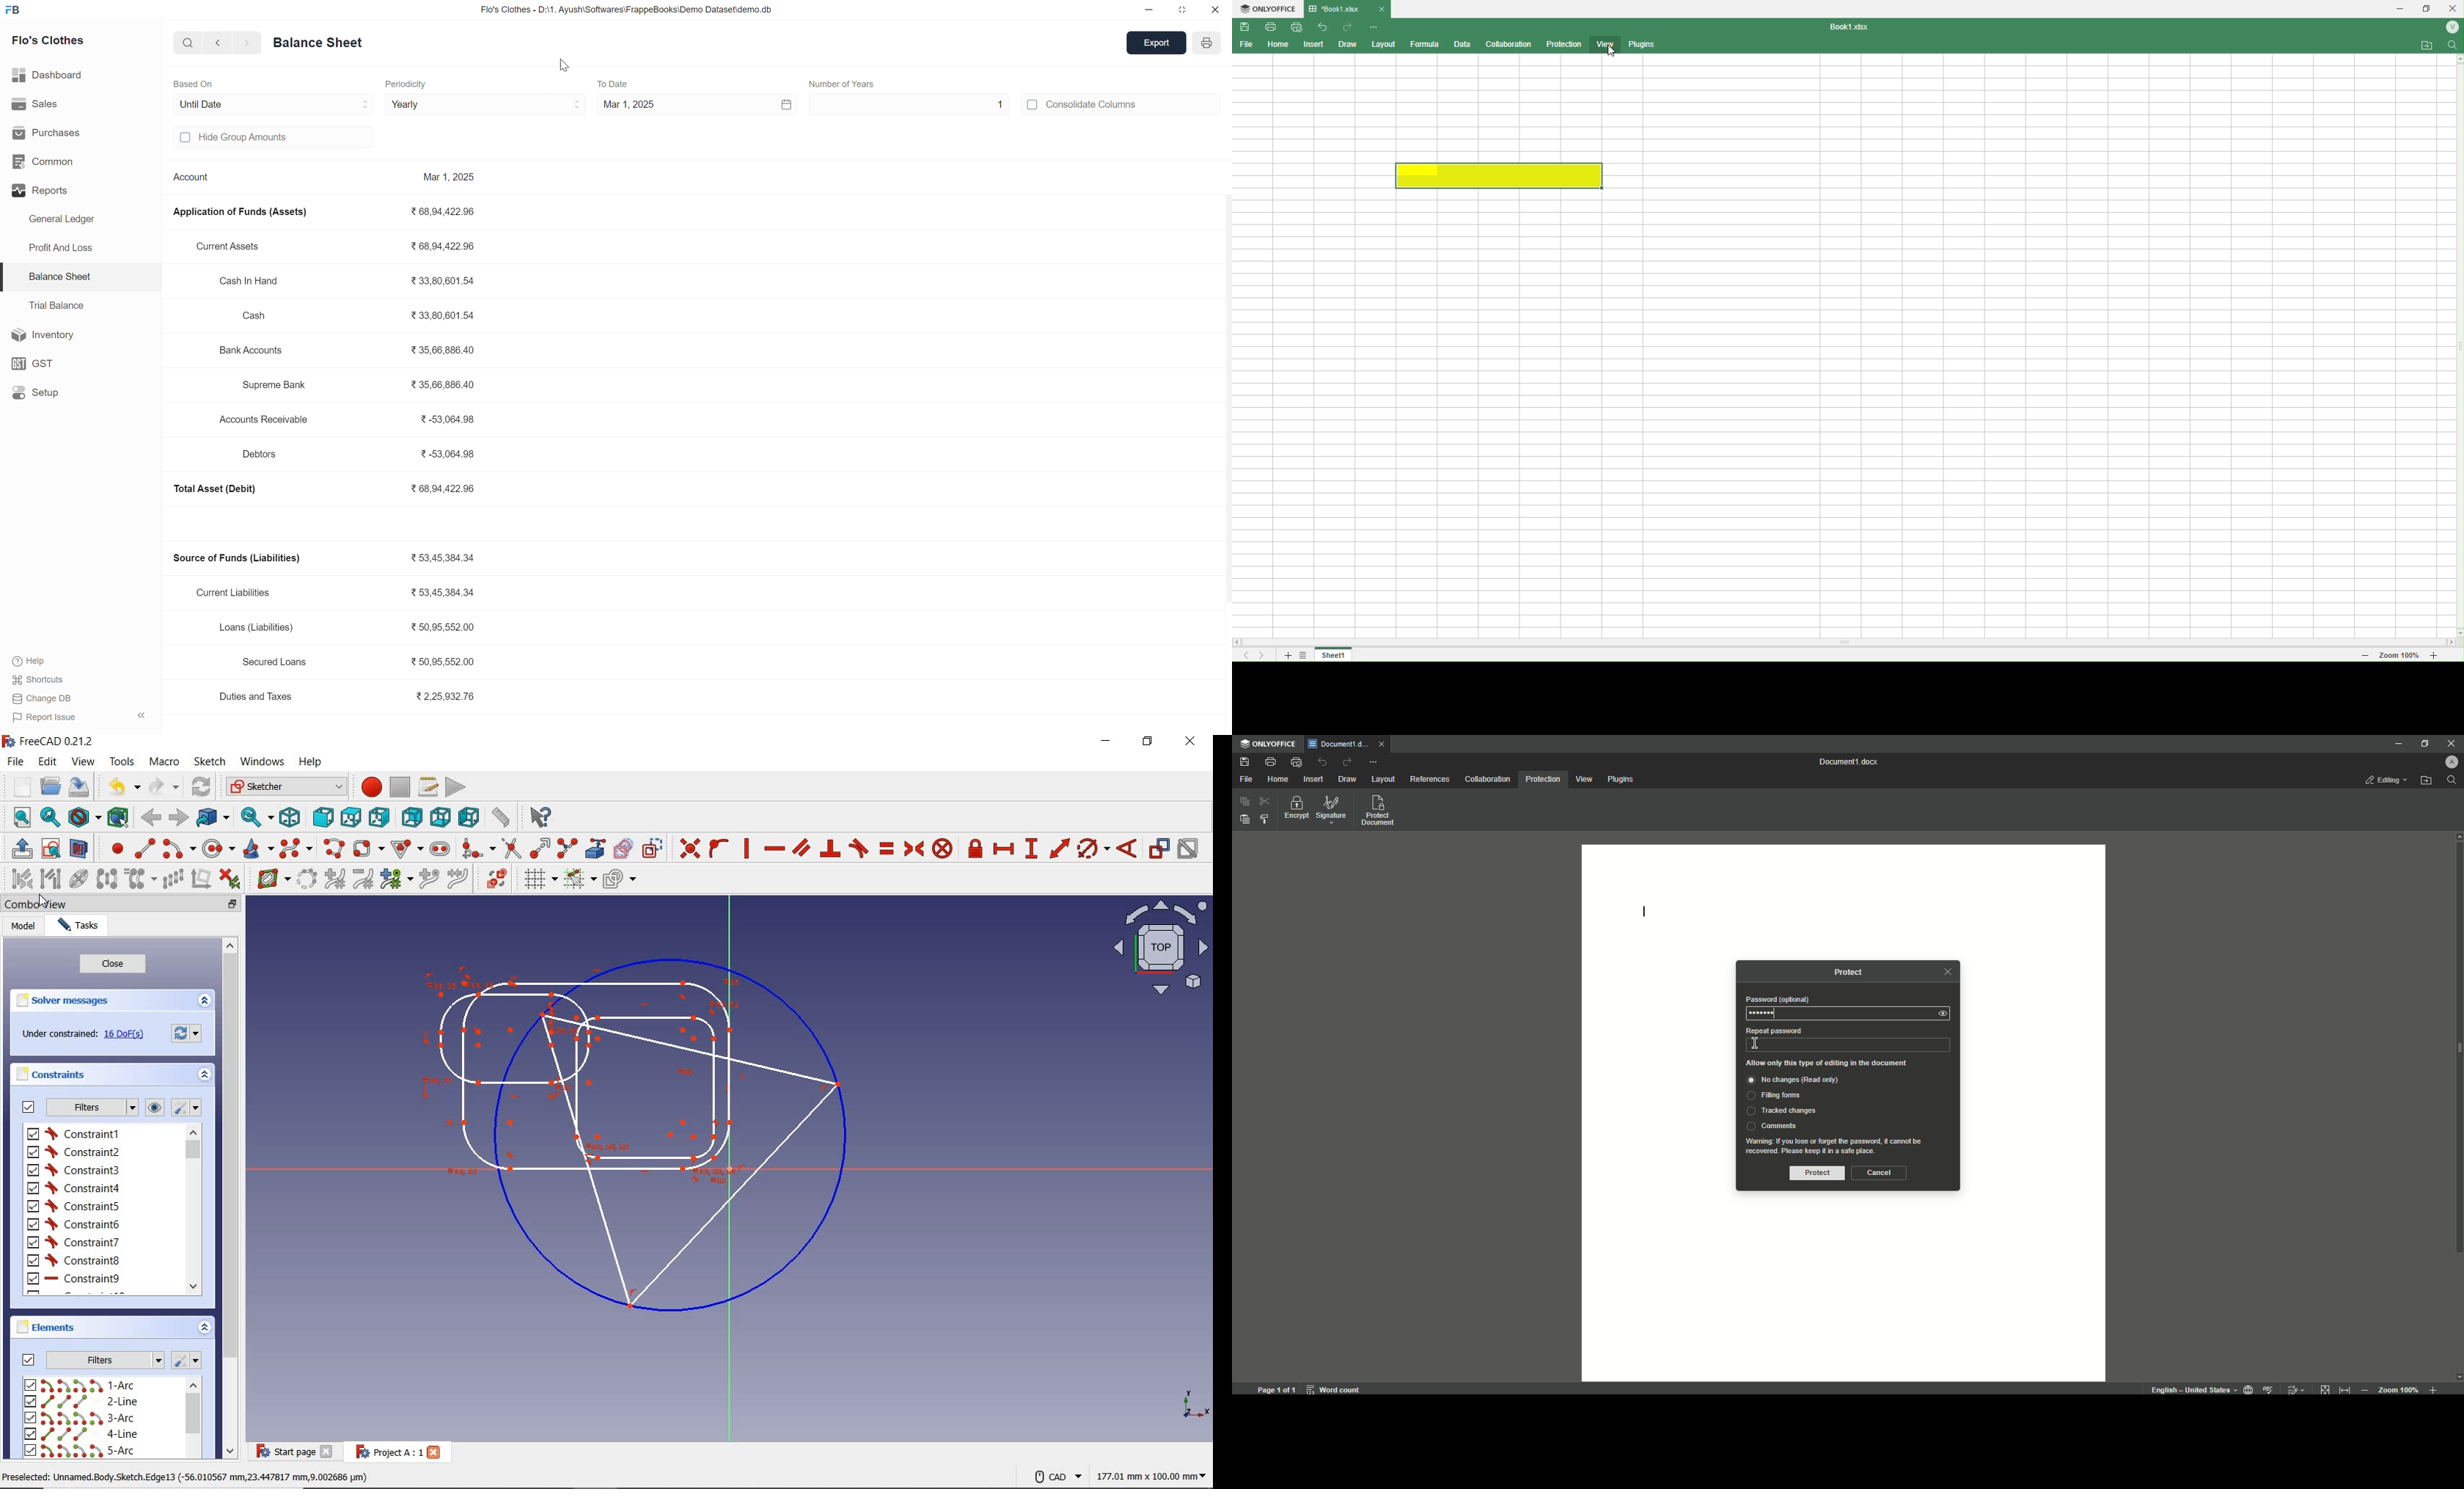 The height and width of the screenshot is (1512, 2464). I want to click on Setup, so click(39, 392).